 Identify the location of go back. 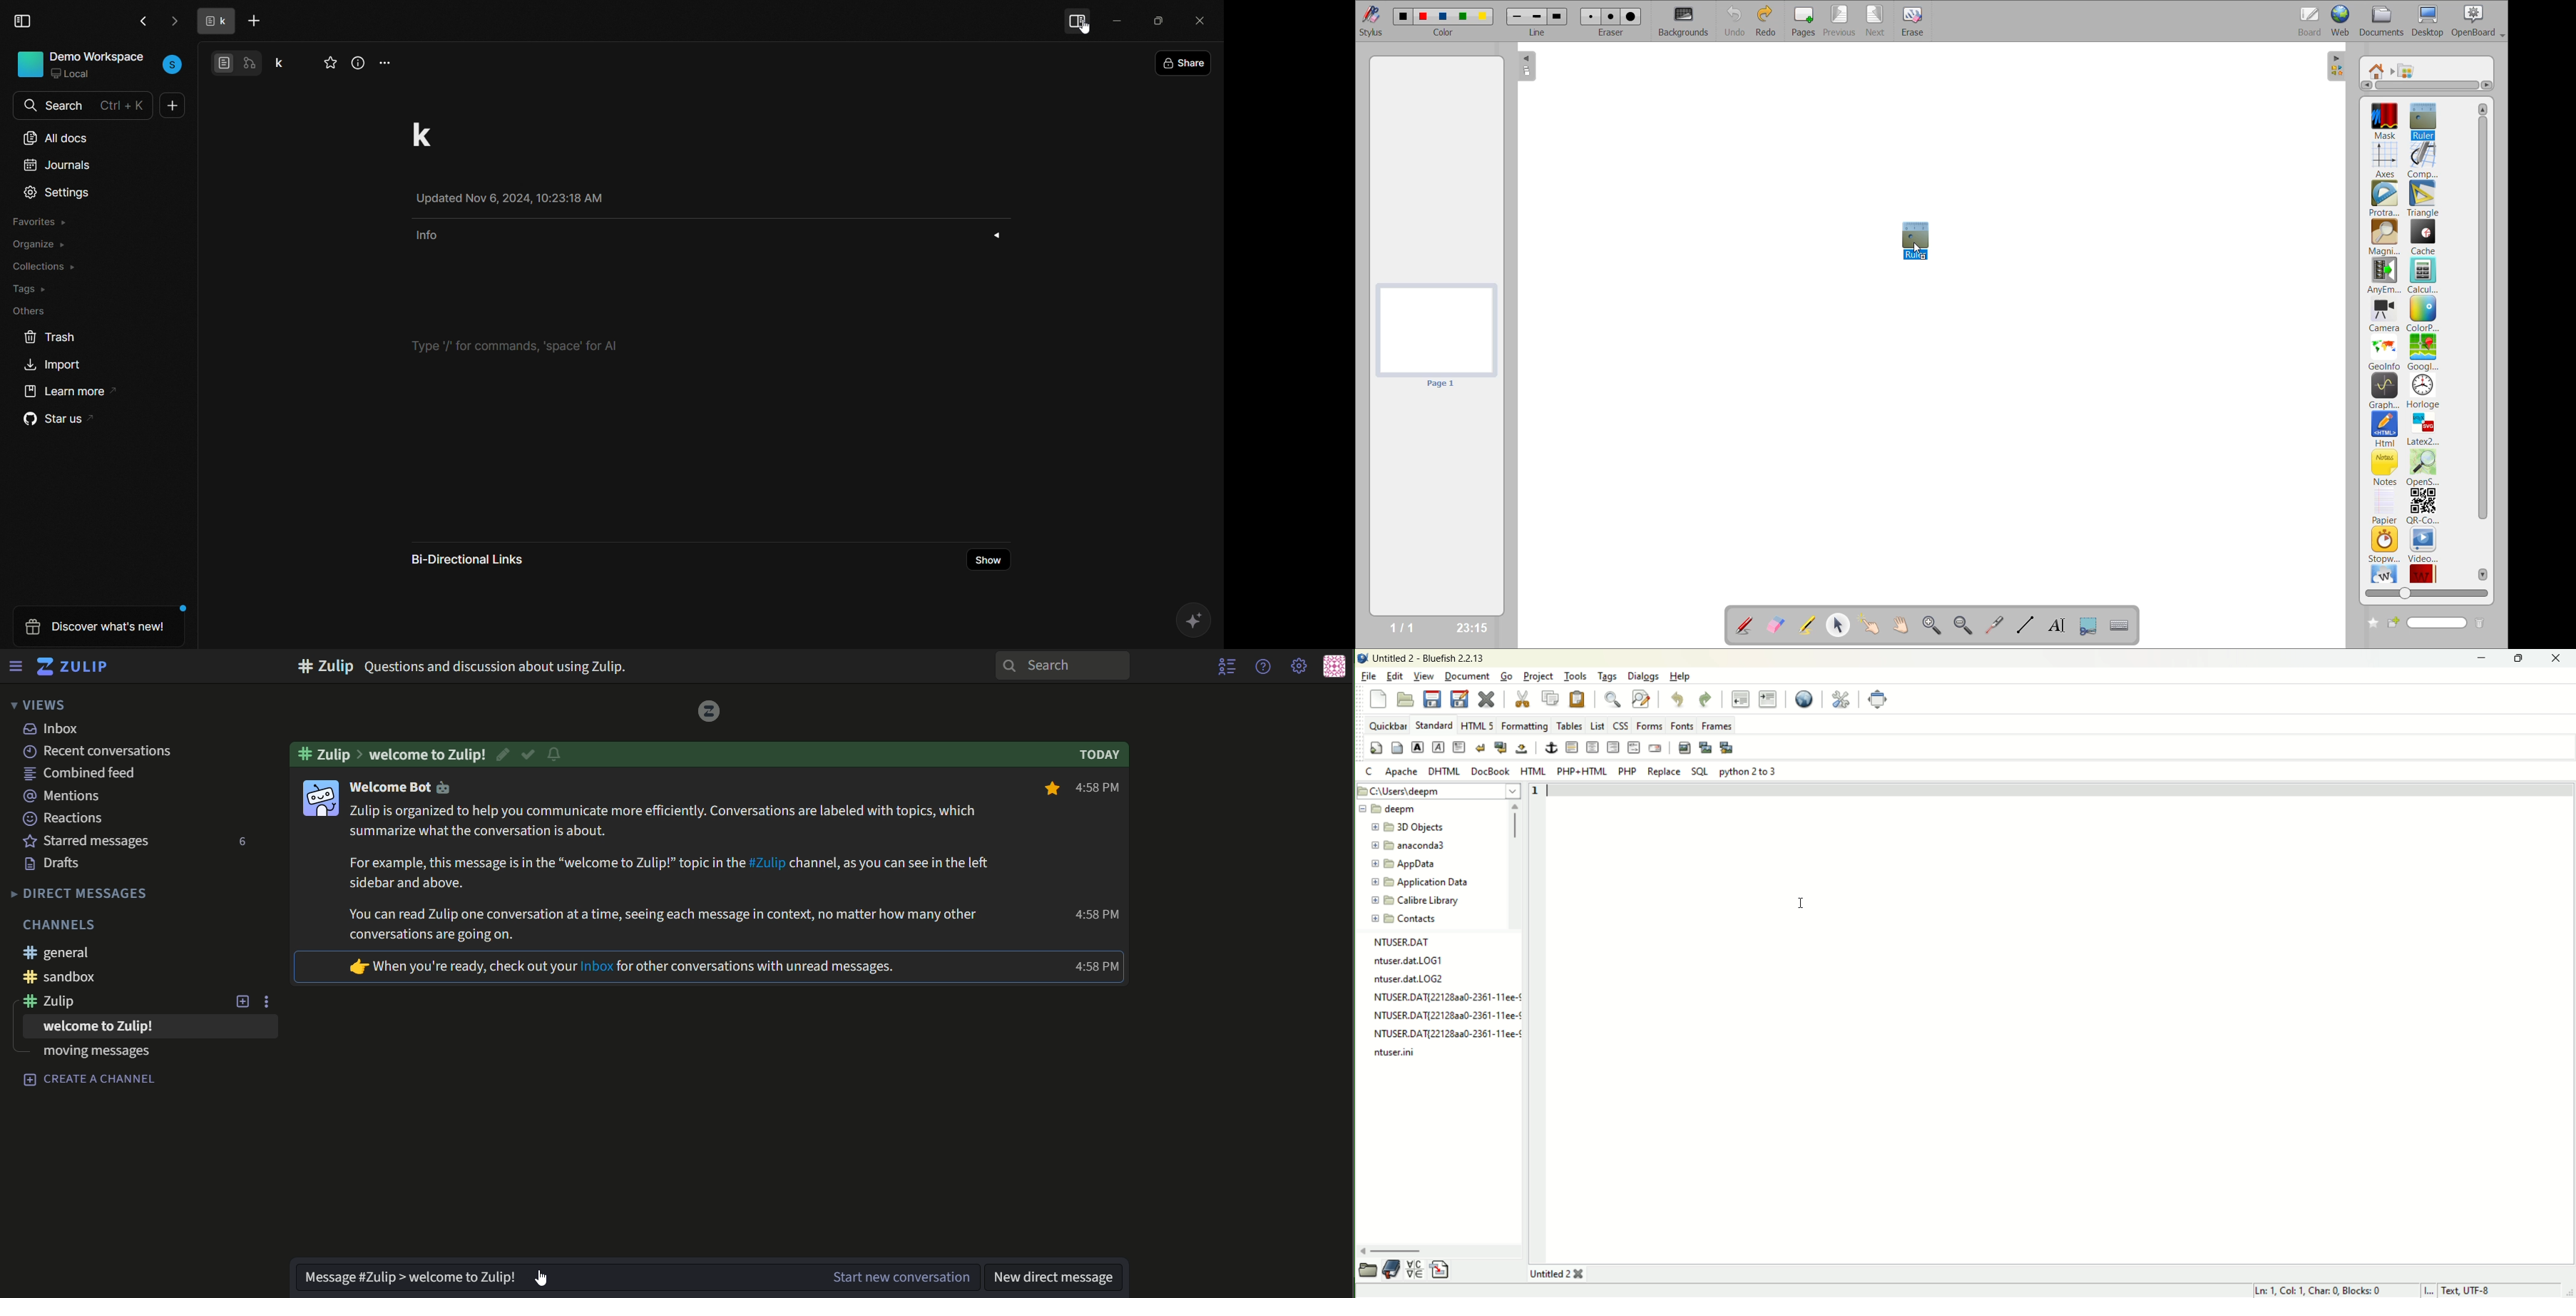
(142, 20).